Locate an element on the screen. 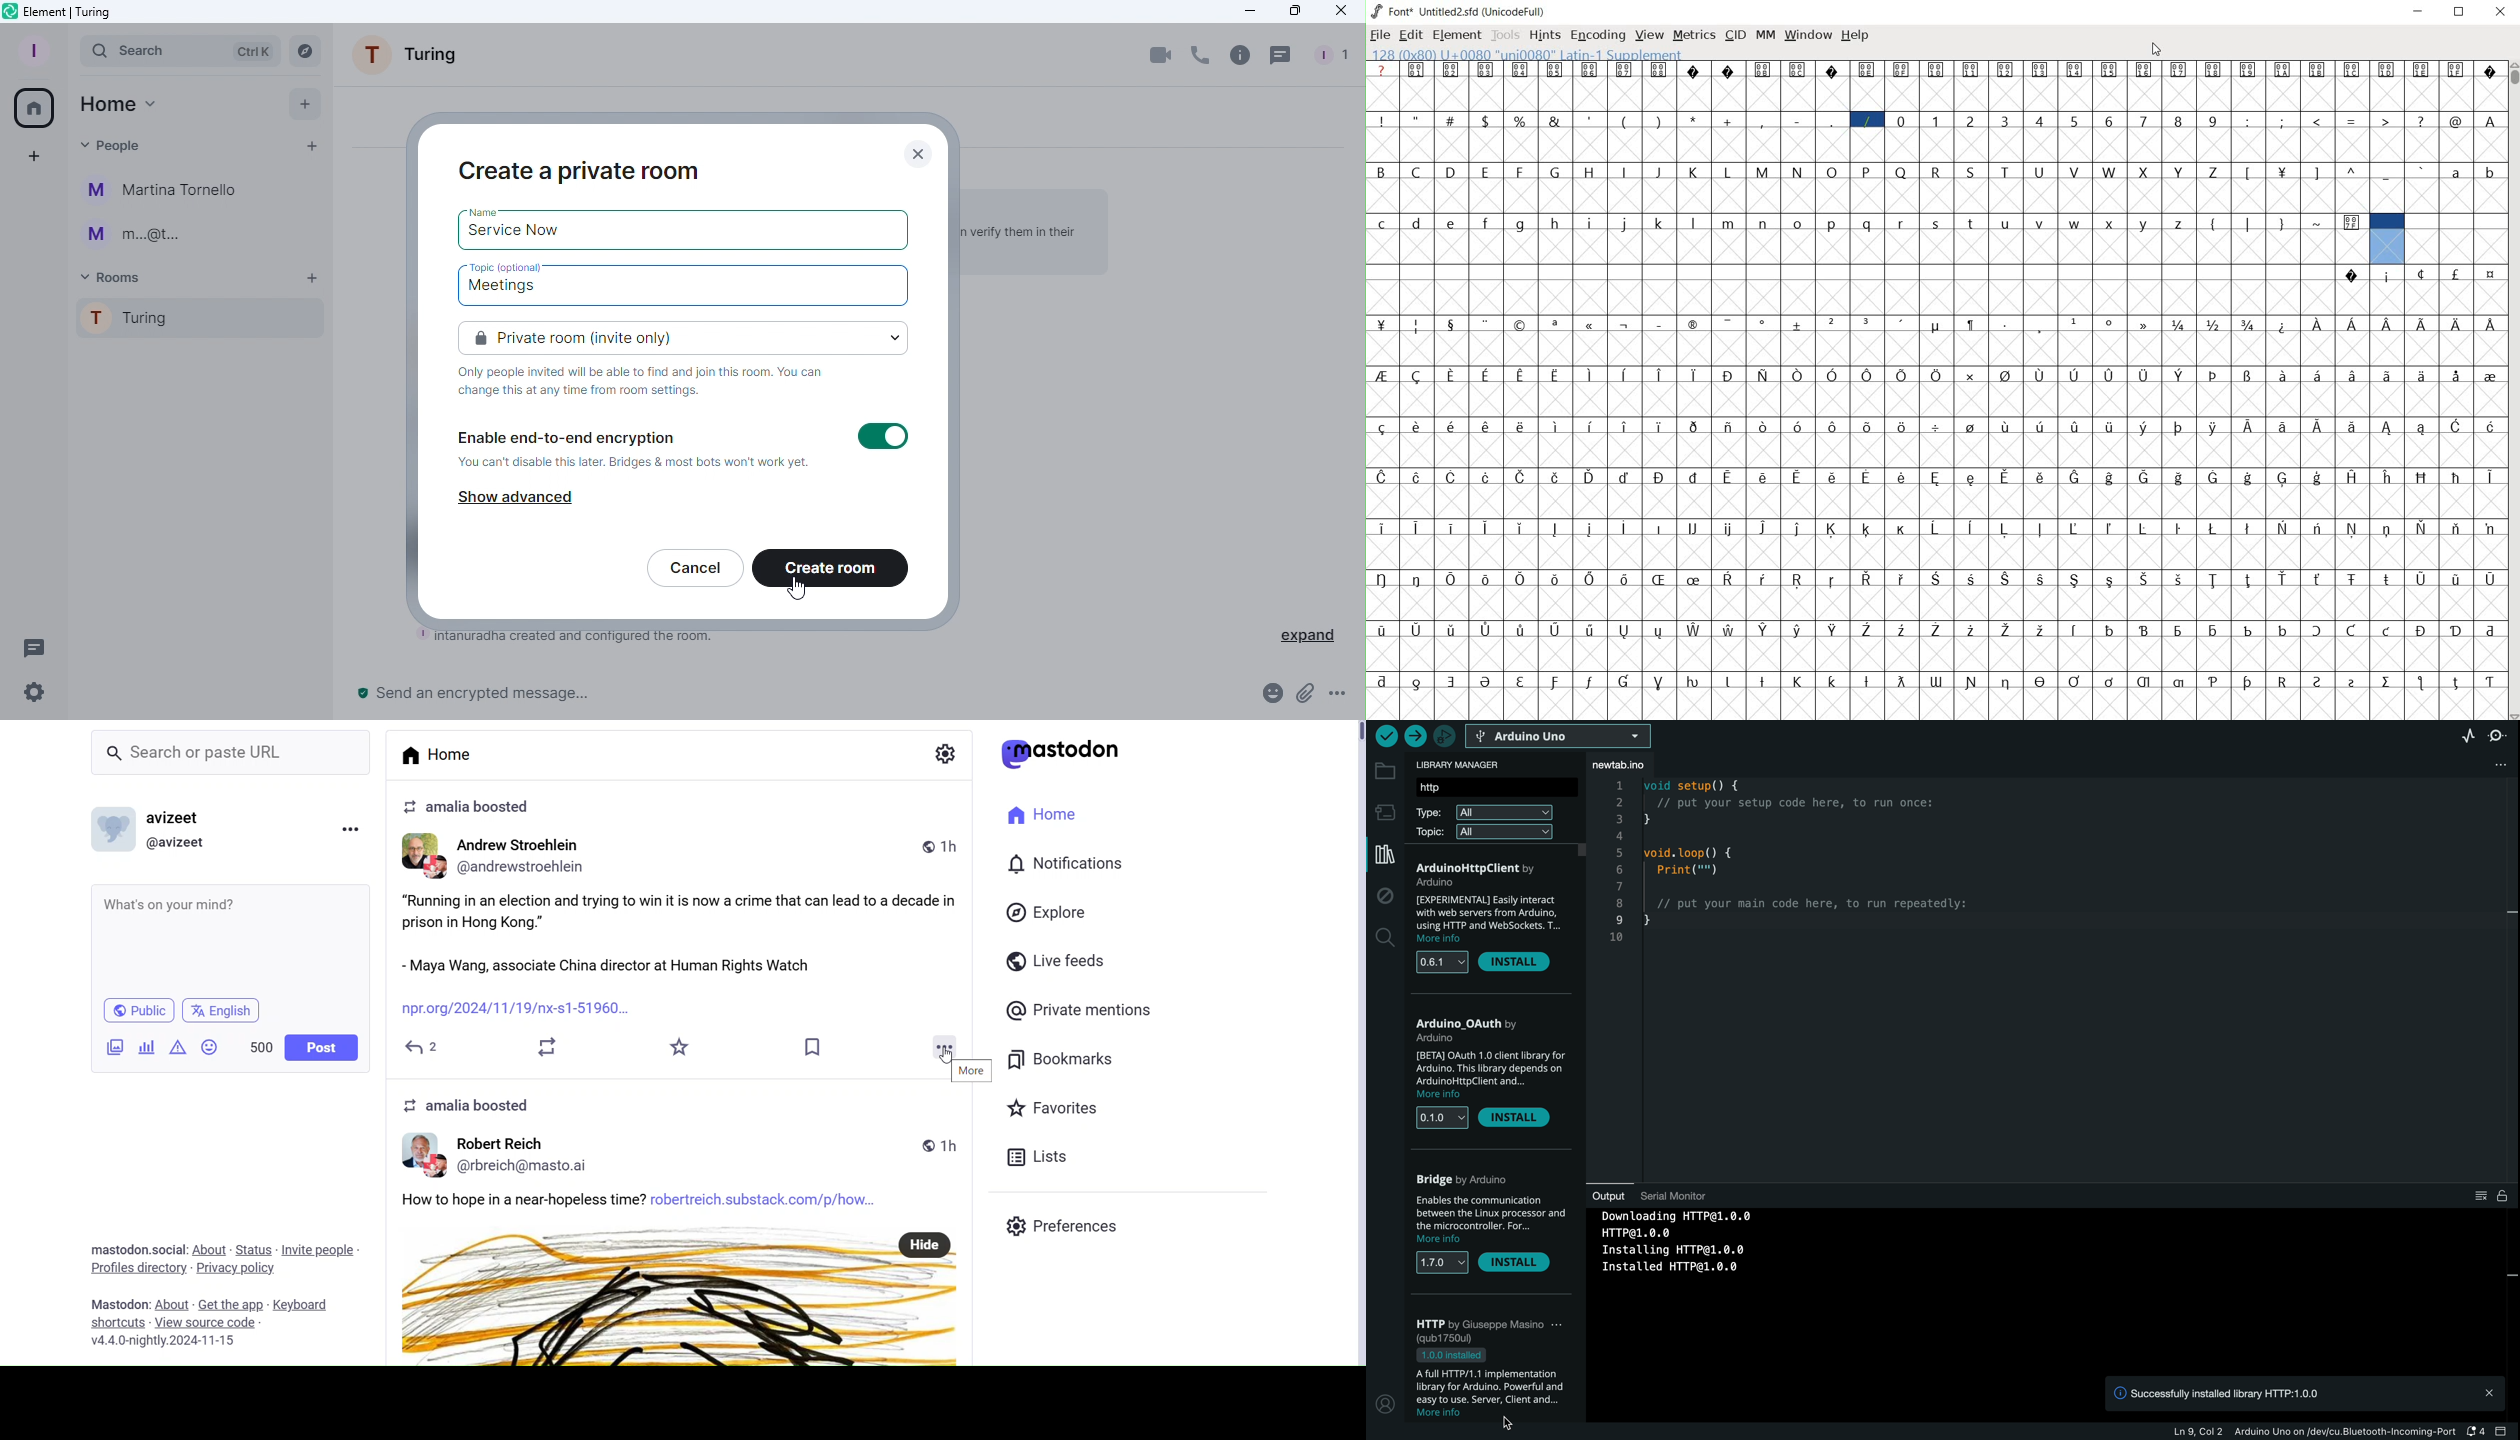 This screenshot has height=1456, width=2520. " is located at coordinates (1418, 121).